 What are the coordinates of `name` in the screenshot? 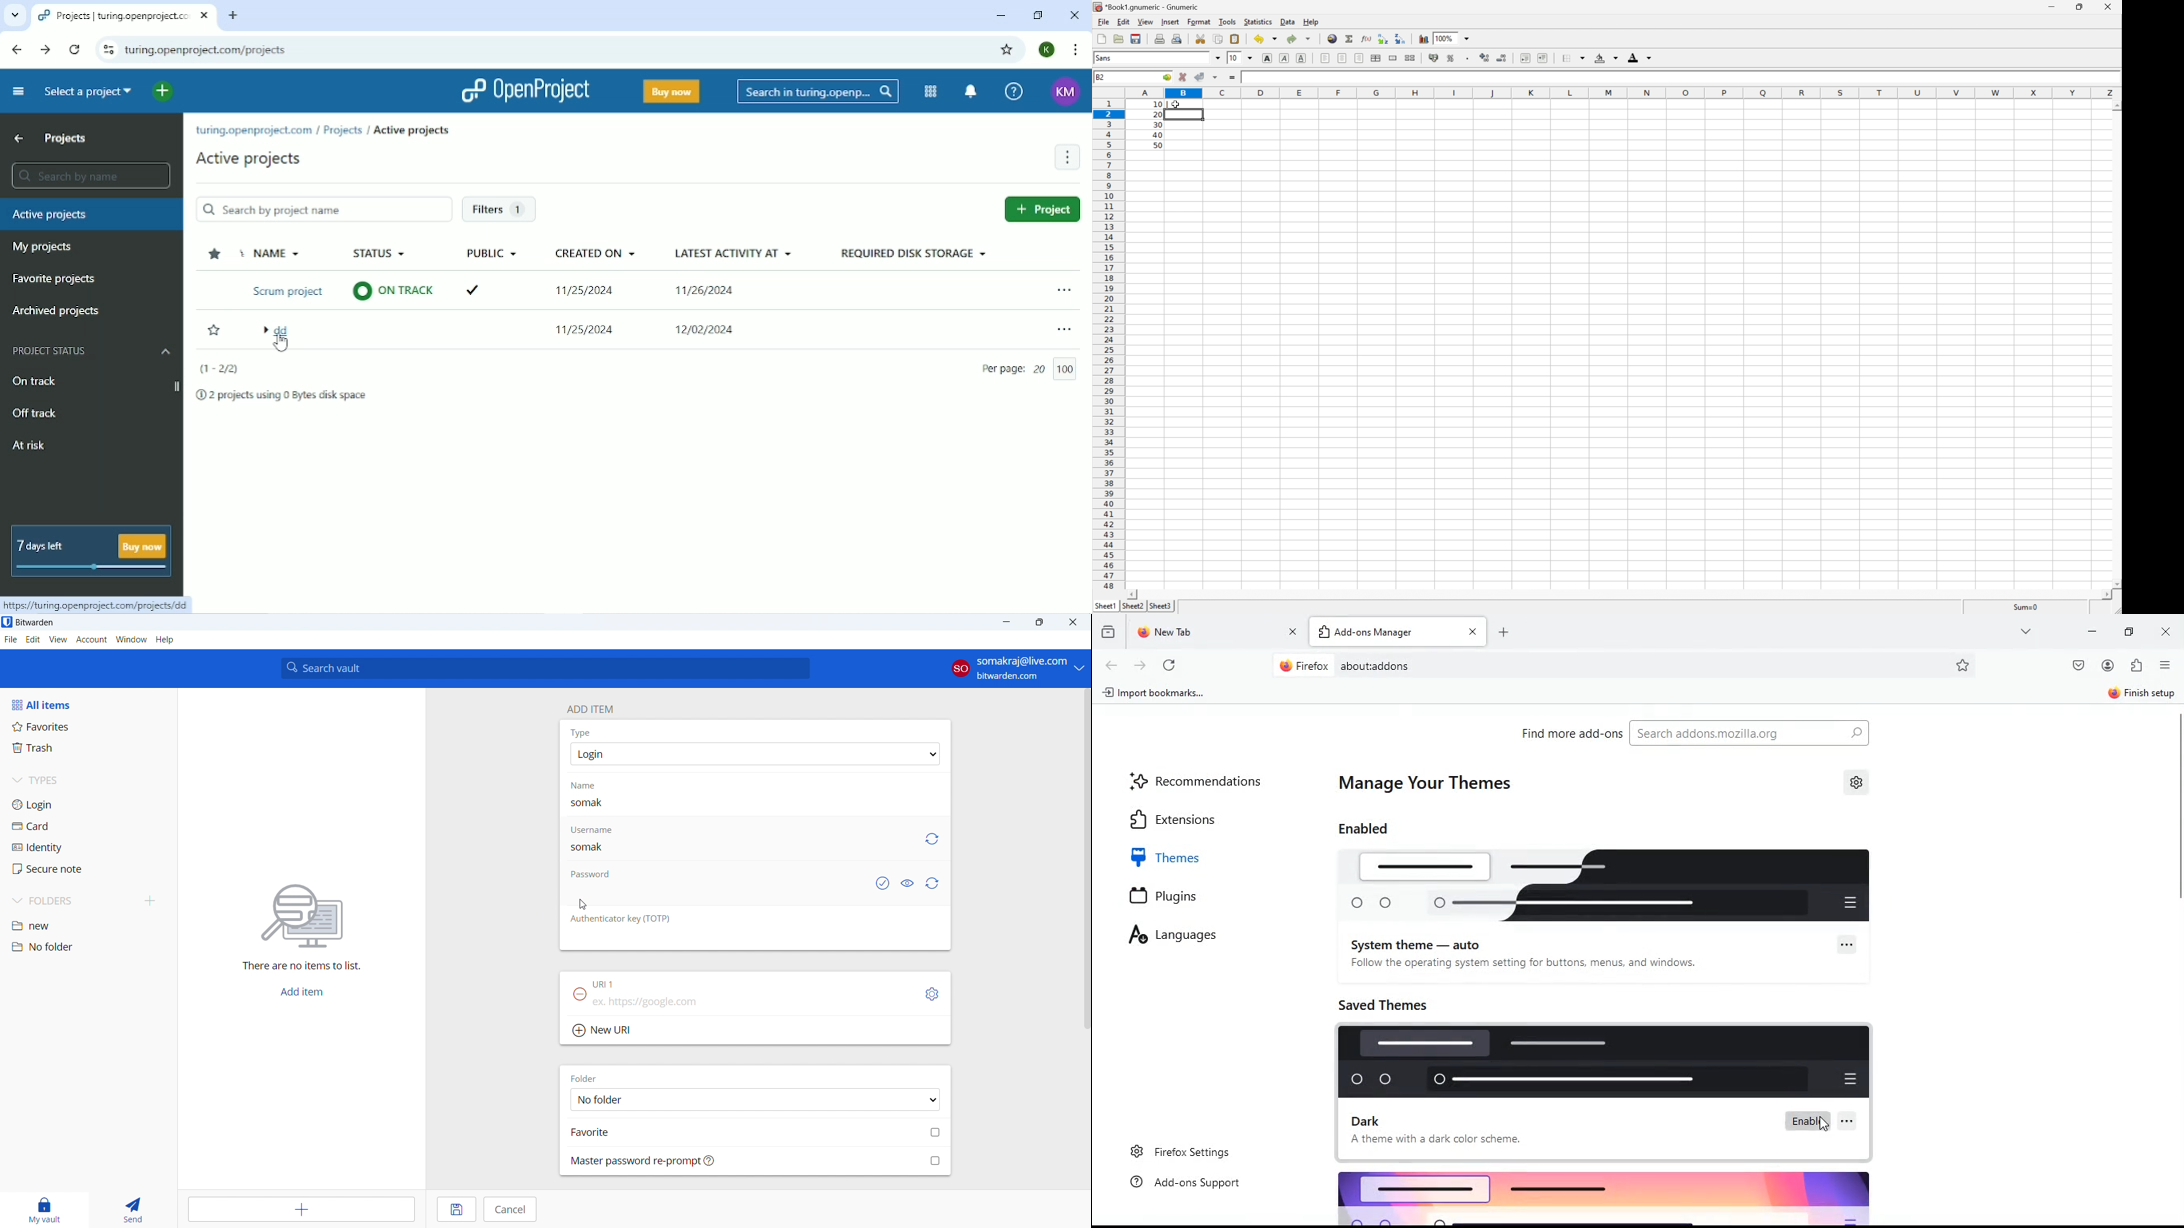 It's located at (591, 785).